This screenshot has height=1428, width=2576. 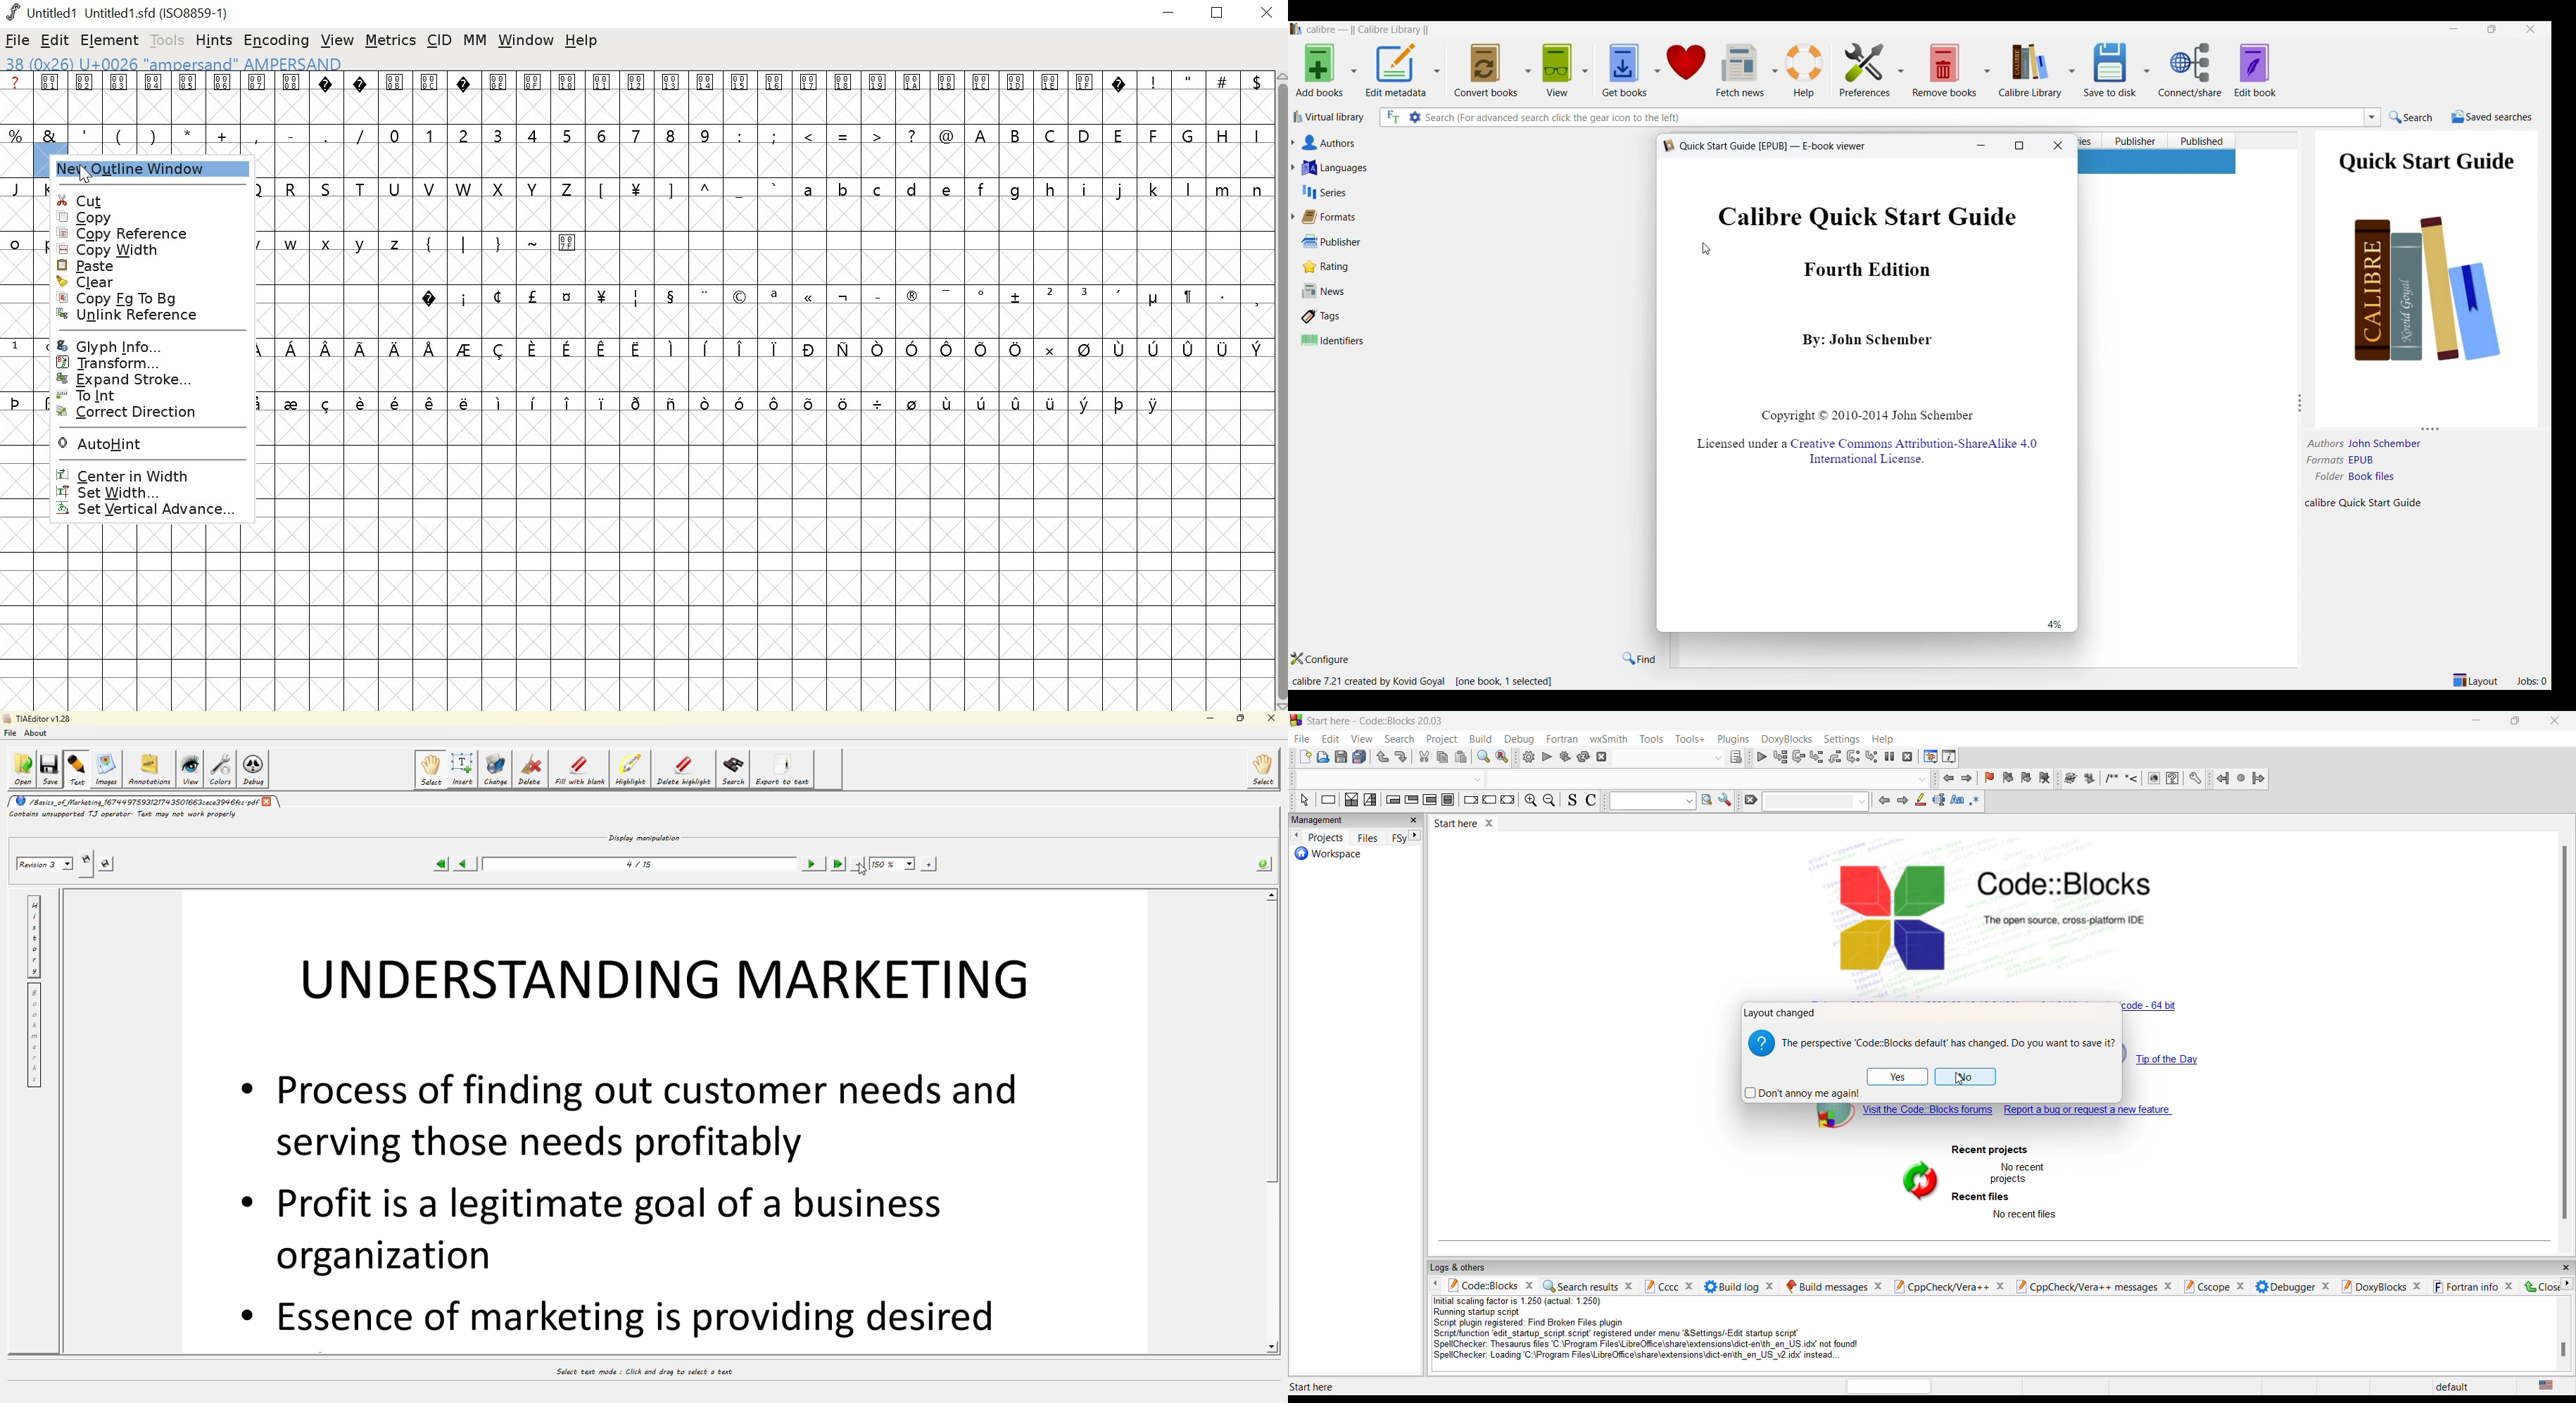 What do you see at coordinates (1951, 758) in the screenshot?
I see `Various info` at bounding box center [1951, 758].